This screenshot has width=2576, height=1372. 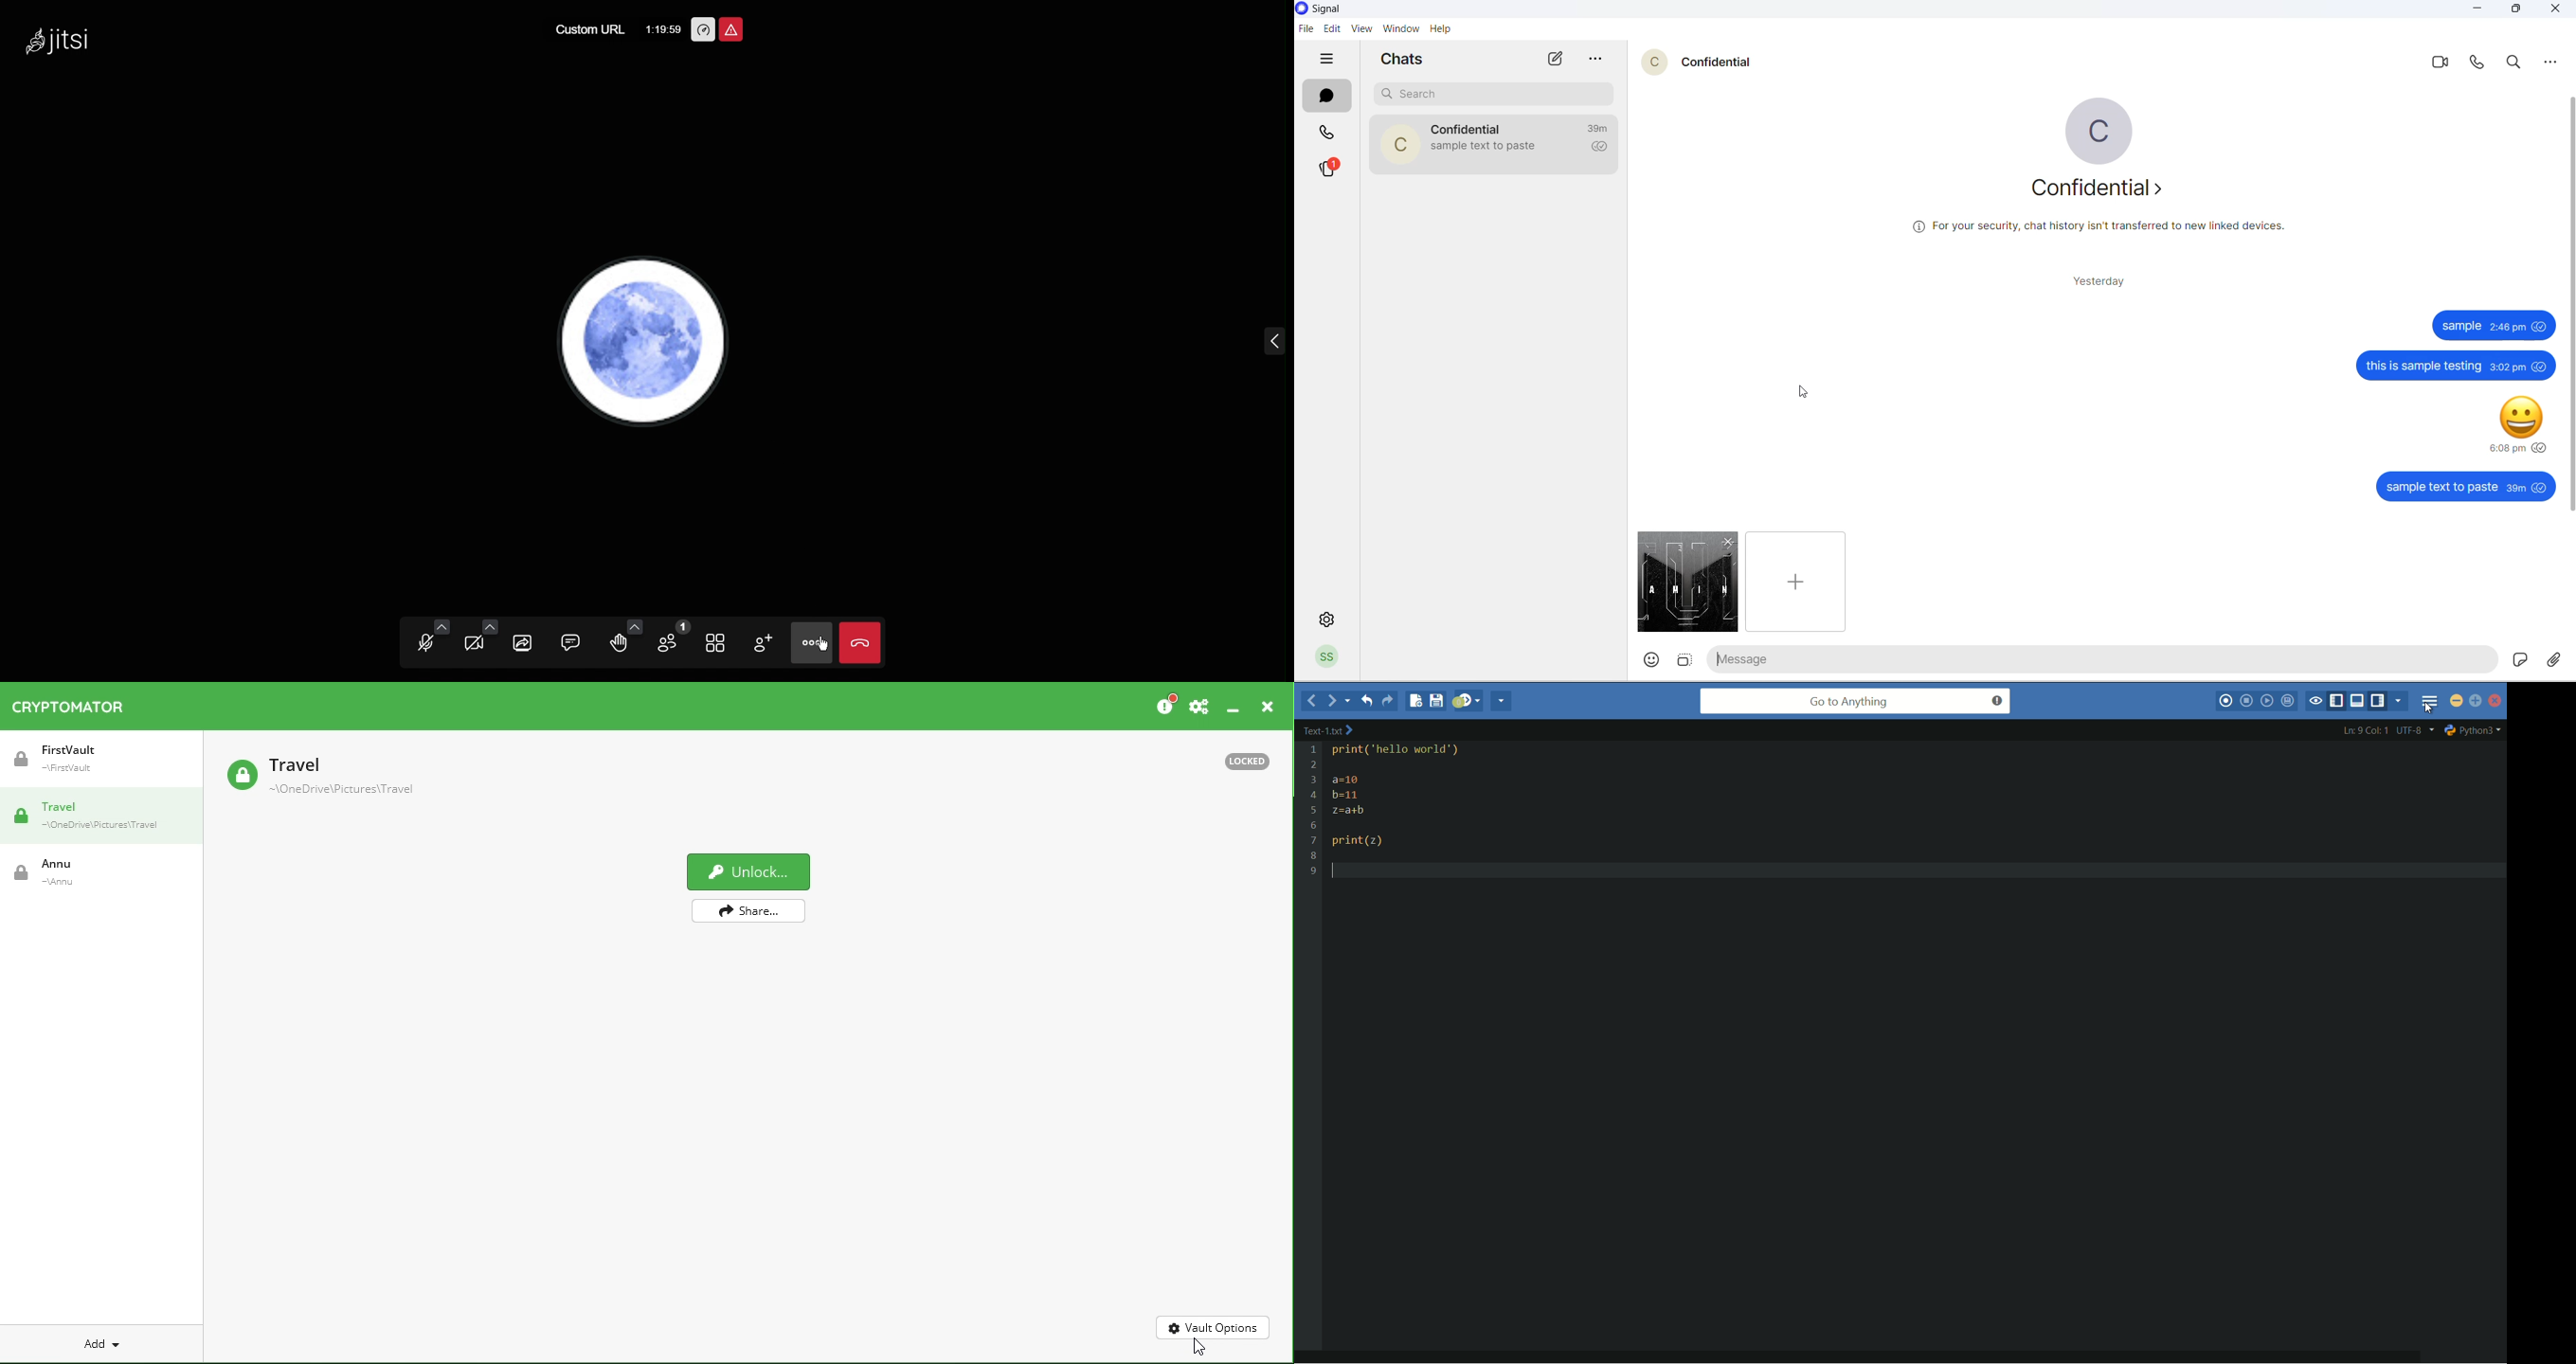 What do you see at coordinates (1685, 581) in the screenshot?
I see `file` at bounding box center [1685, 581].